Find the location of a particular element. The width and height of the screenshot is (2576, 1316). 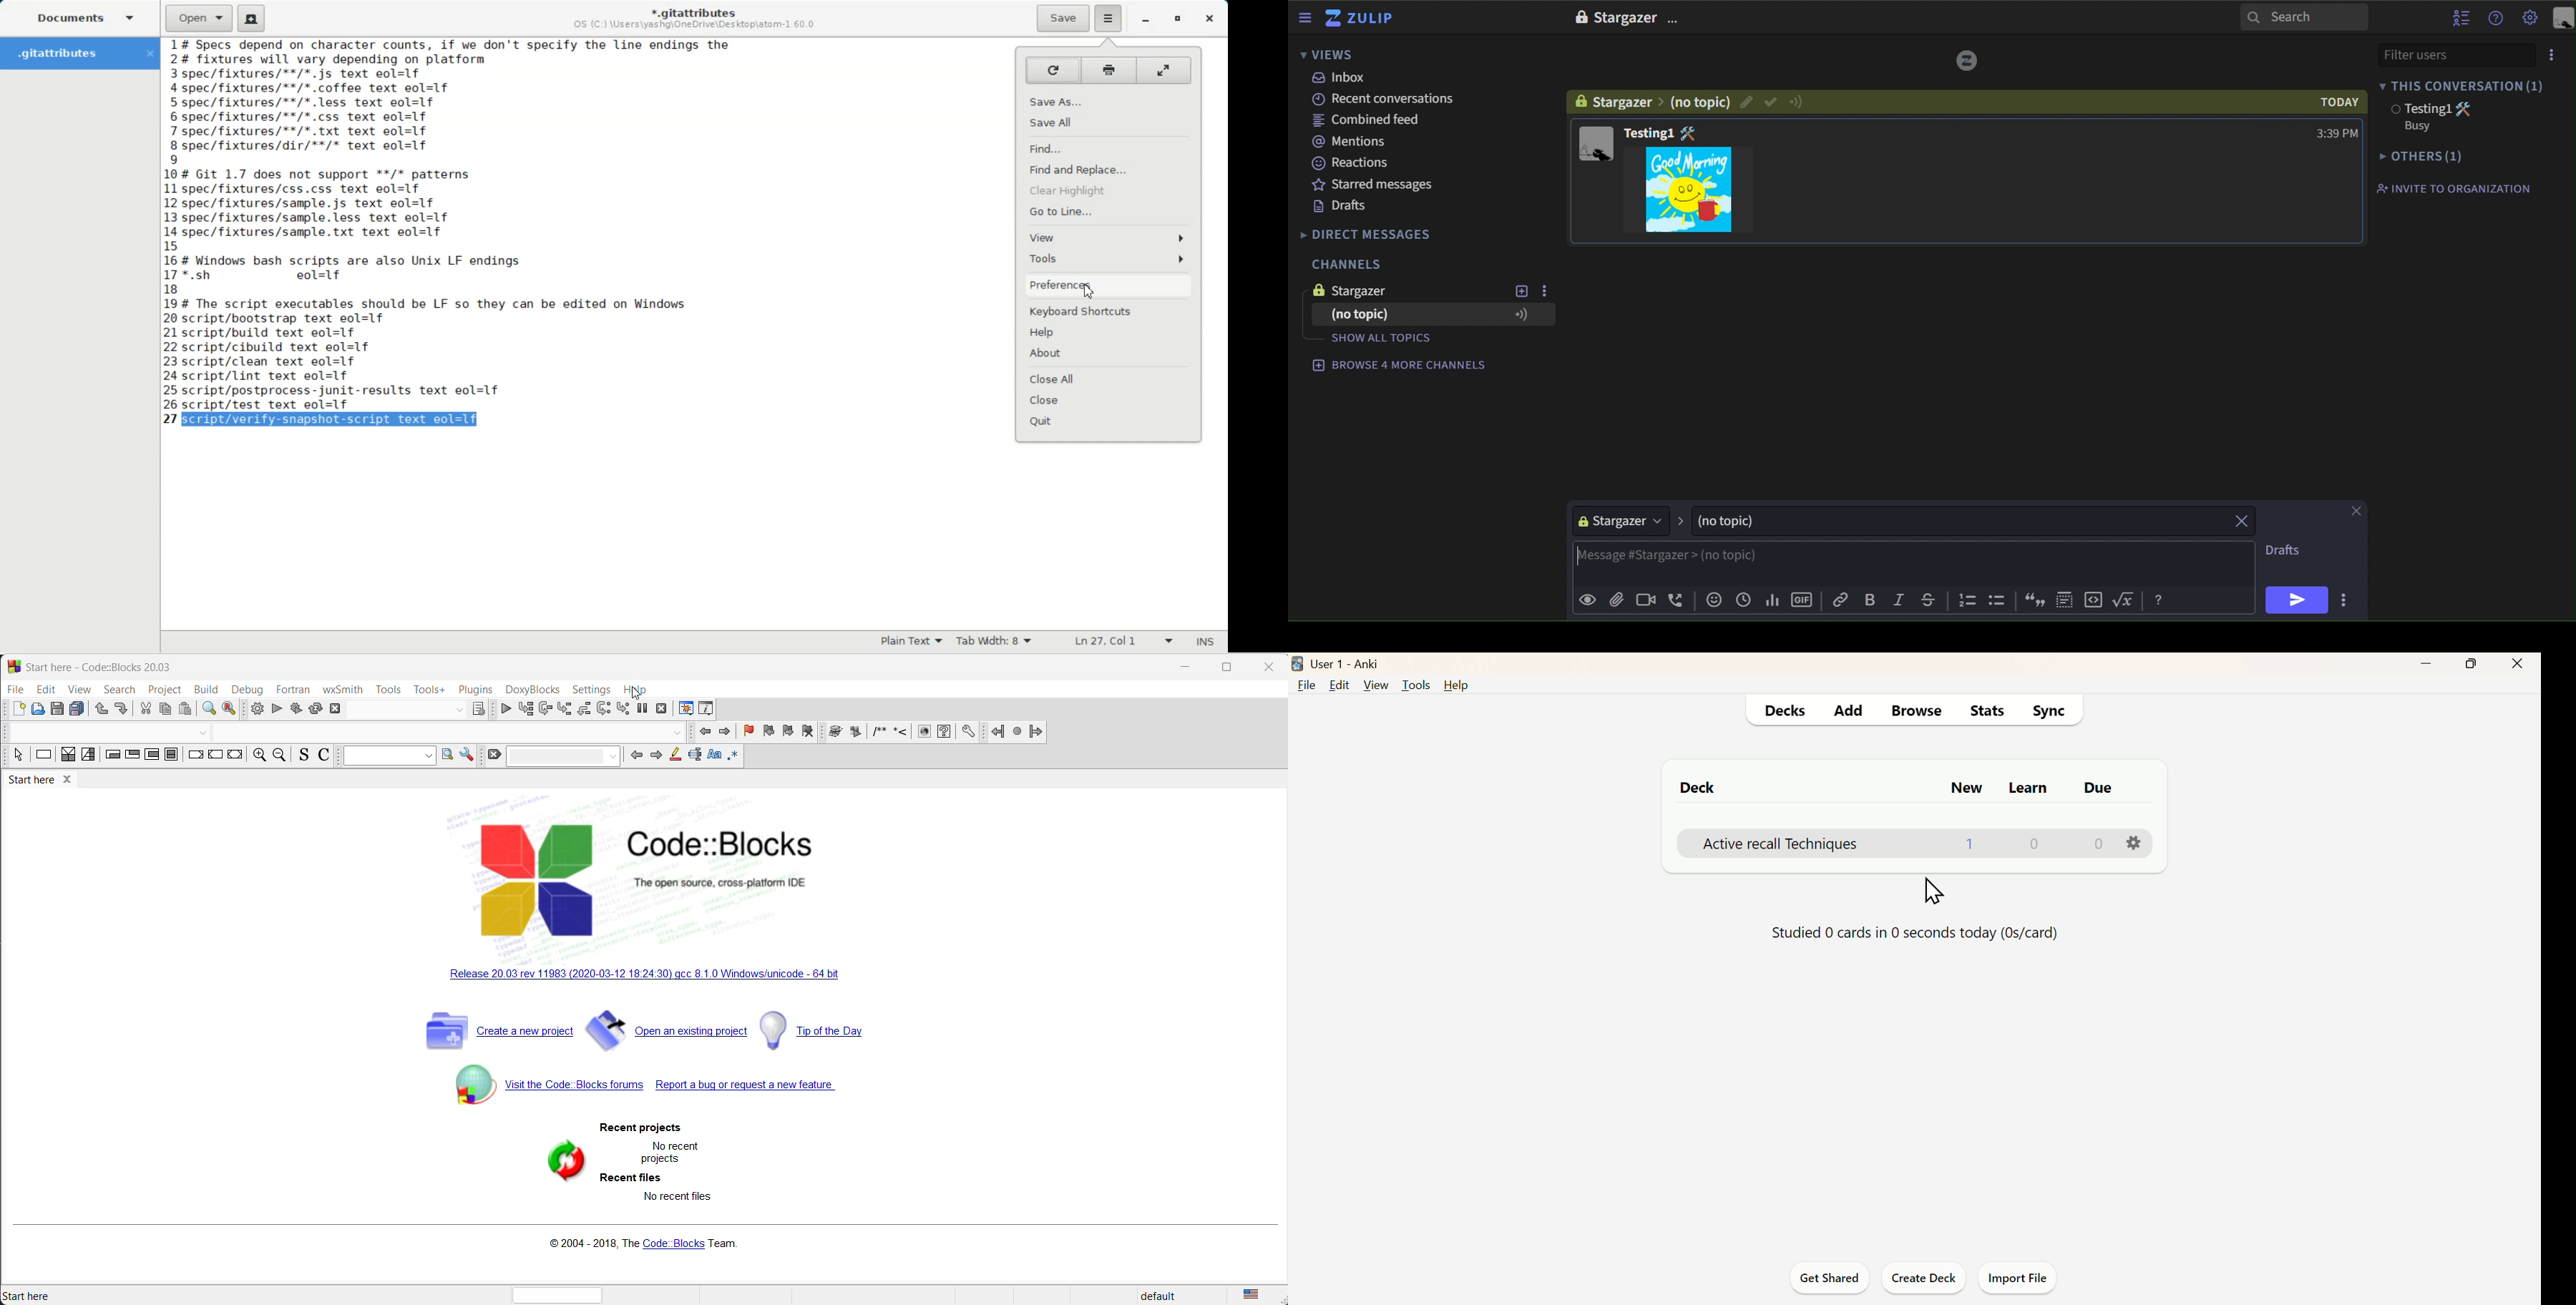

Browse is located at coordinates (1918, 711).